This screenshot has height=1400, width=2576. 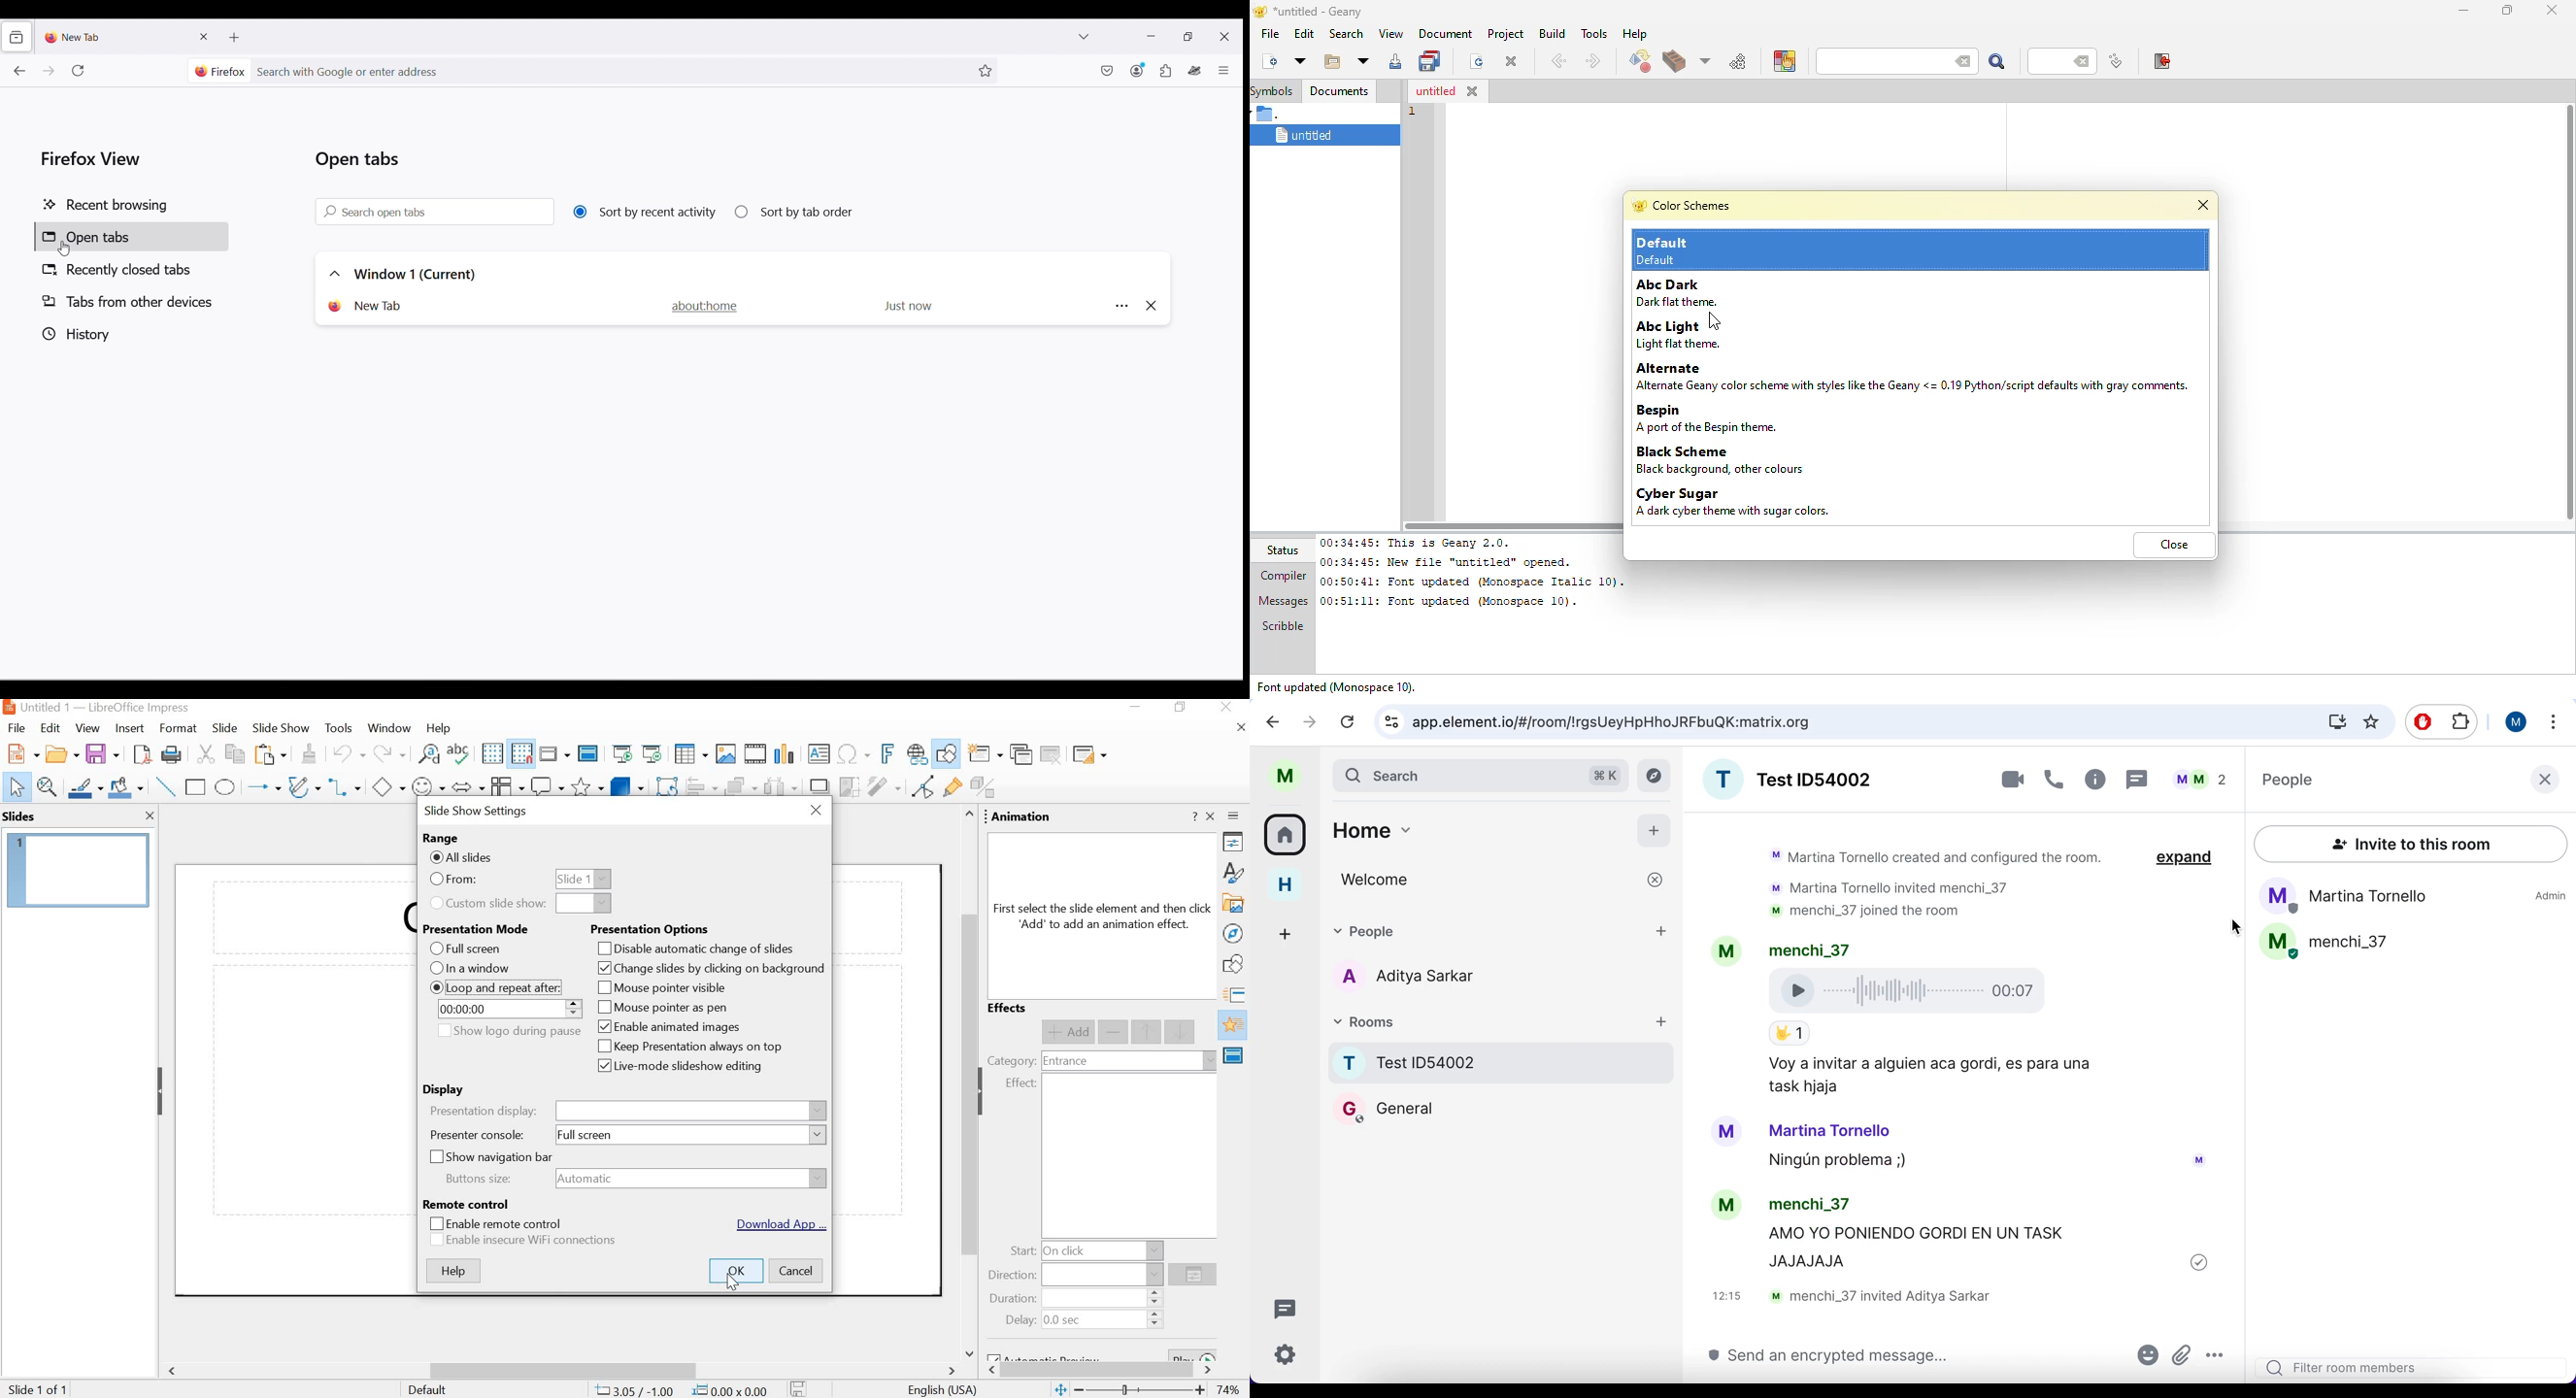 I want to click on AMO YO PONIENDO GORDI EN UN TASK
JAJAJAJA, so click(x=1942, y=1250).